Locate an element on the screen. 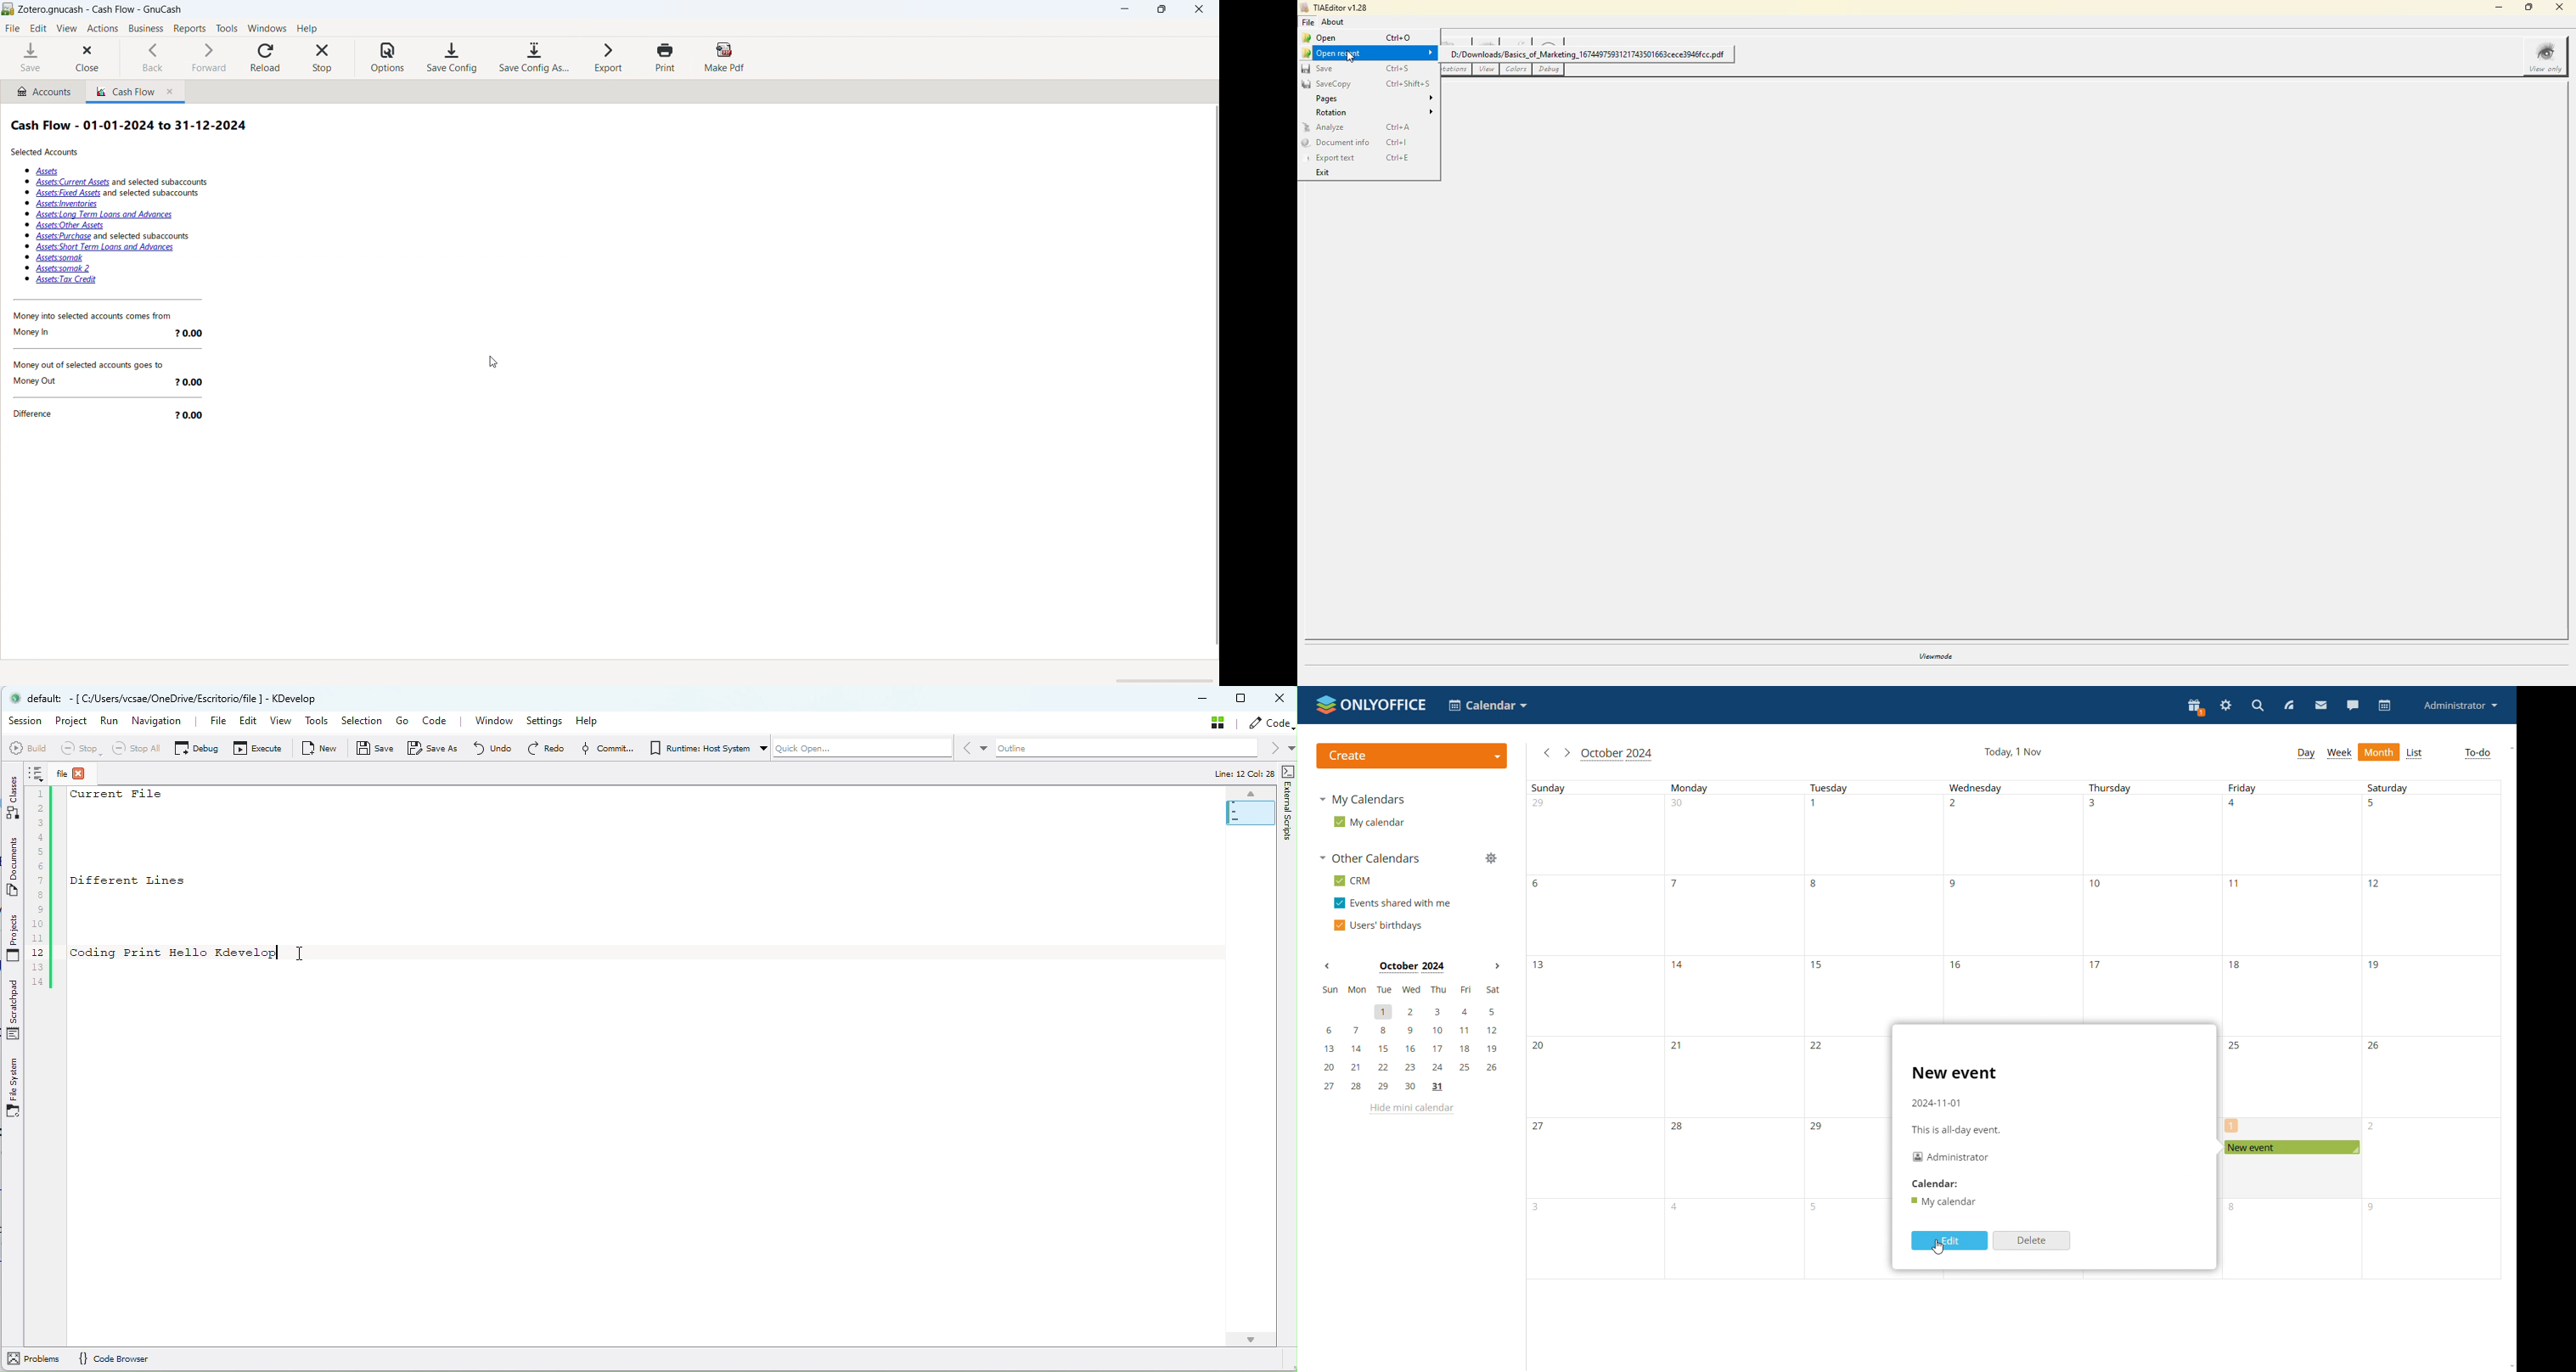 The width and height of the screenshot is (2576, 1372). Assets: other Assets is located at coordinates (70, 226).